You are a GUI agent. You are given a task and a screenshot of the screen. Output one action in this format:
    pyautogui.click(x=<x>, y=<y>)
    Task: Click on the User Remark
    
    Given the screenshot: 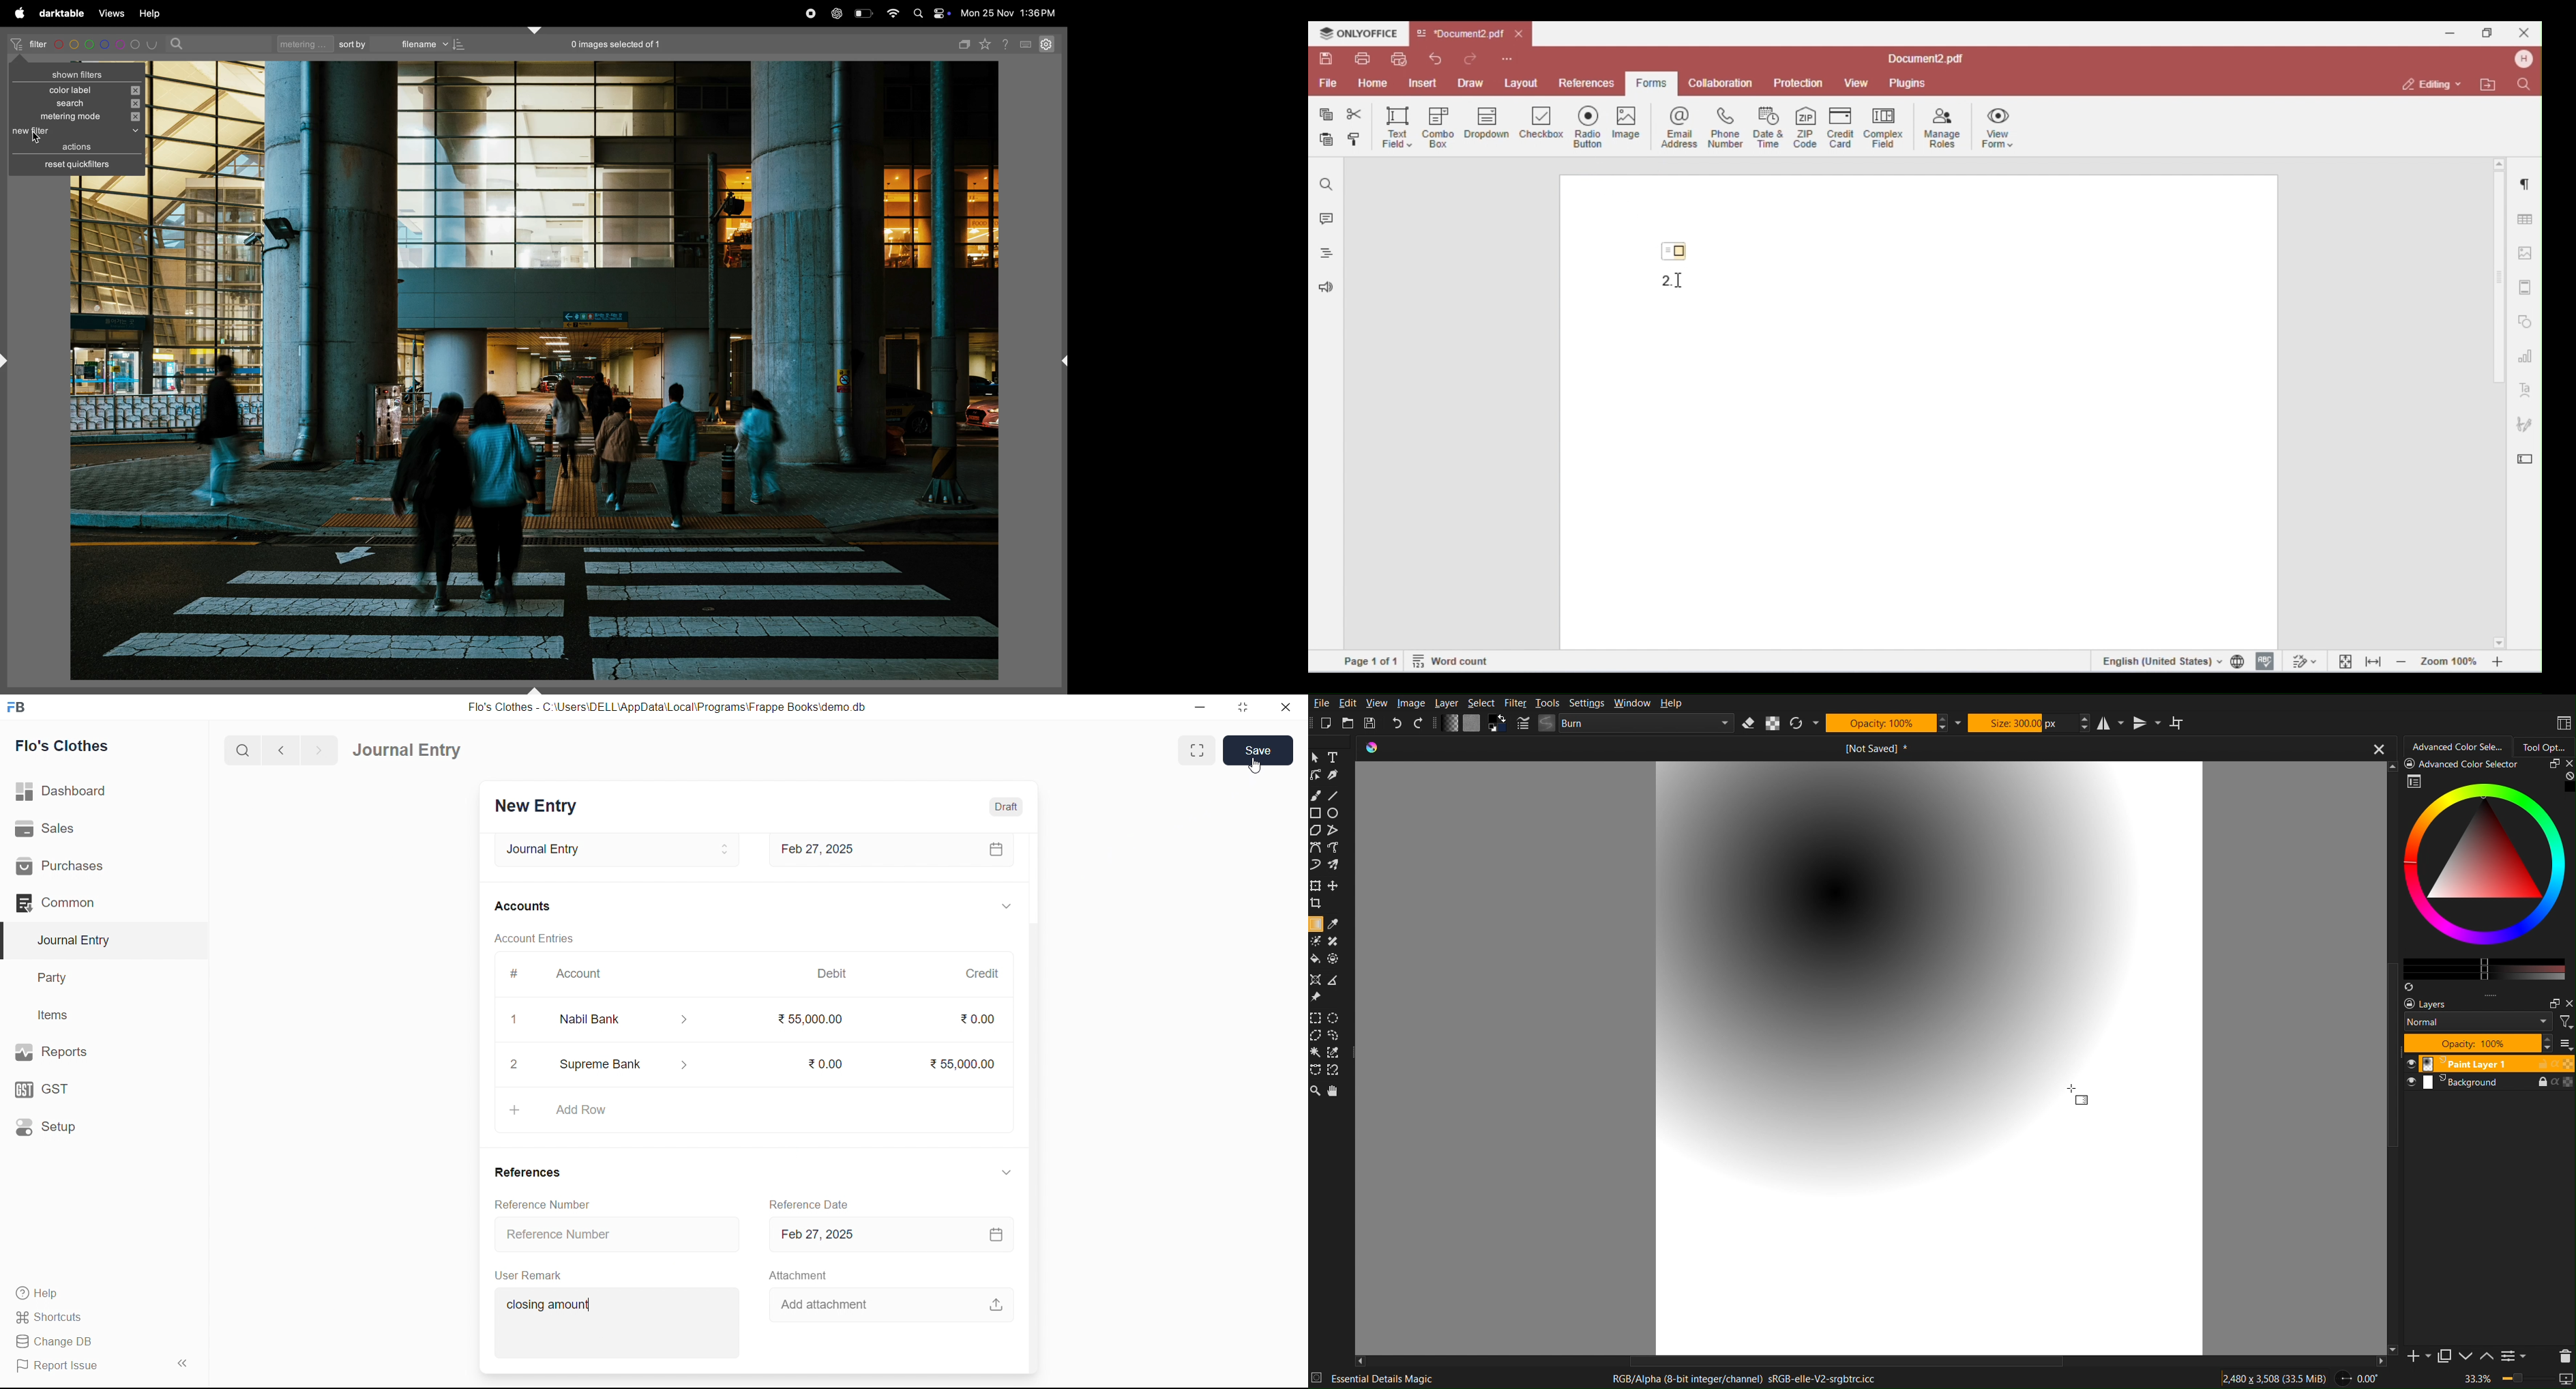 What is the action you would take?
    pyautogui.click(x=527, y=1275)
    